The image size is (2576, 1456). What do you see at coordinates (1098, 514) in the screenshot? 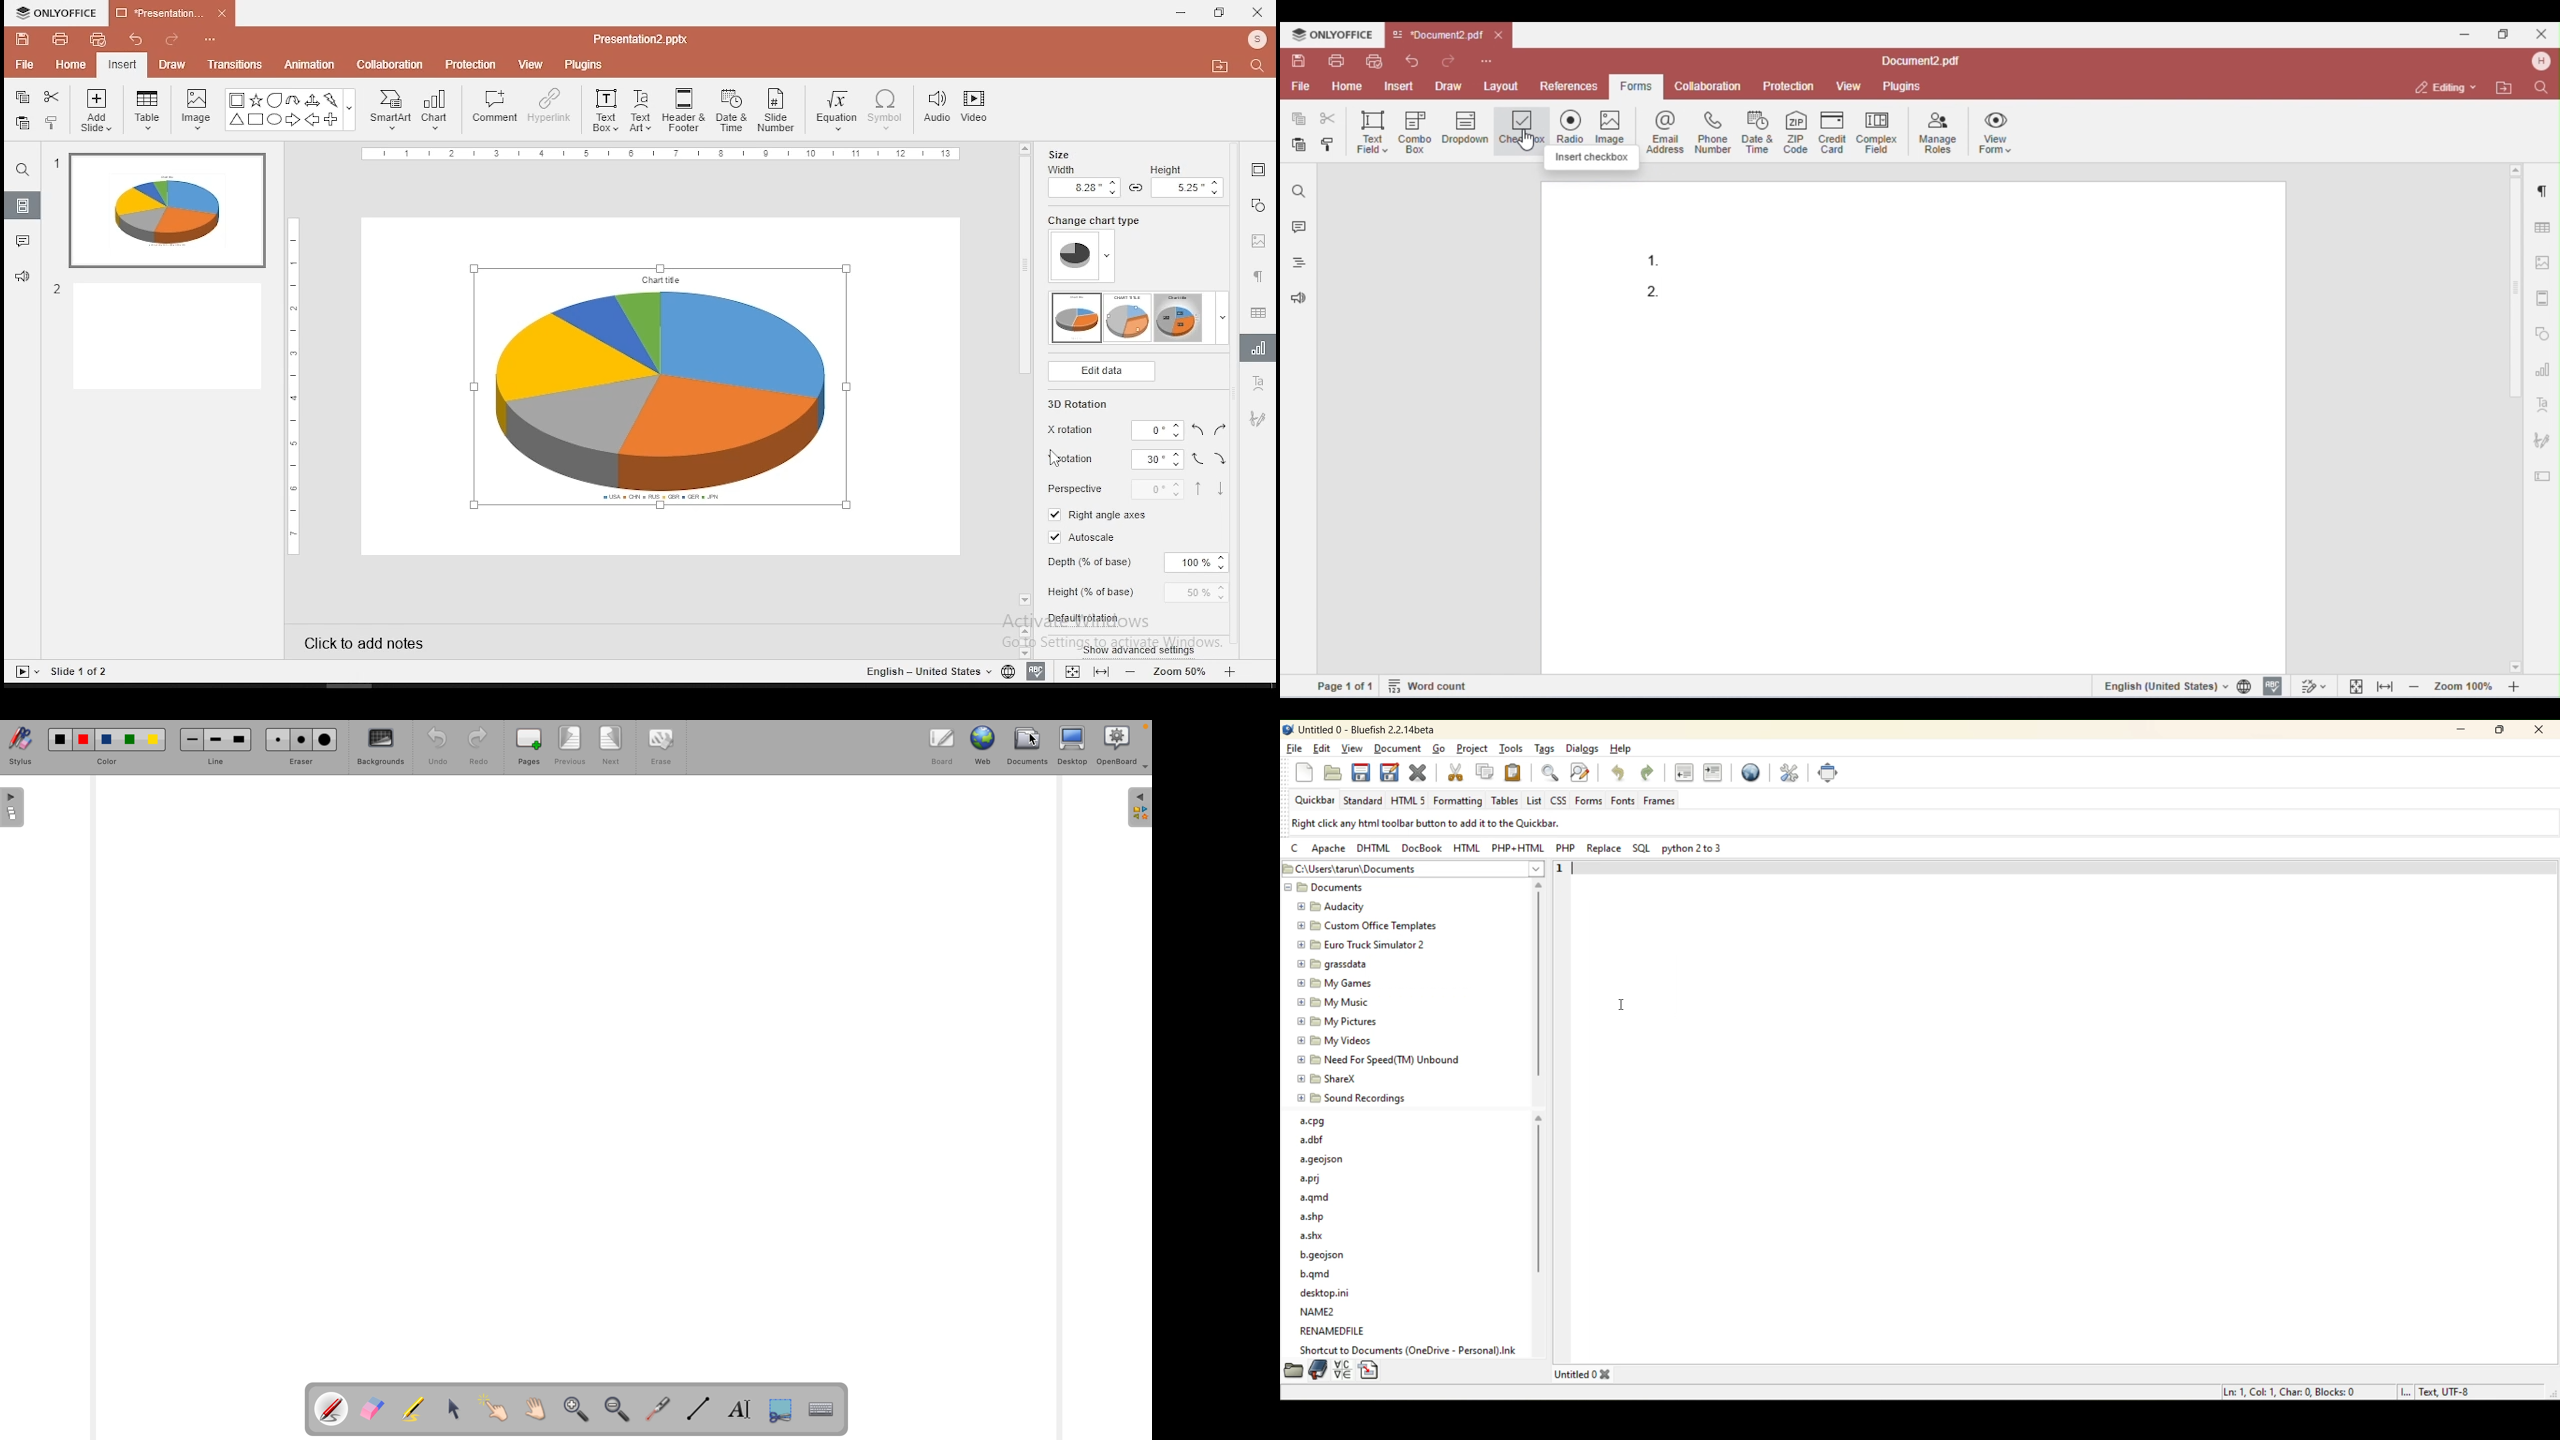
I see `right angle axes on/off` at bounding box center [1098, 514].